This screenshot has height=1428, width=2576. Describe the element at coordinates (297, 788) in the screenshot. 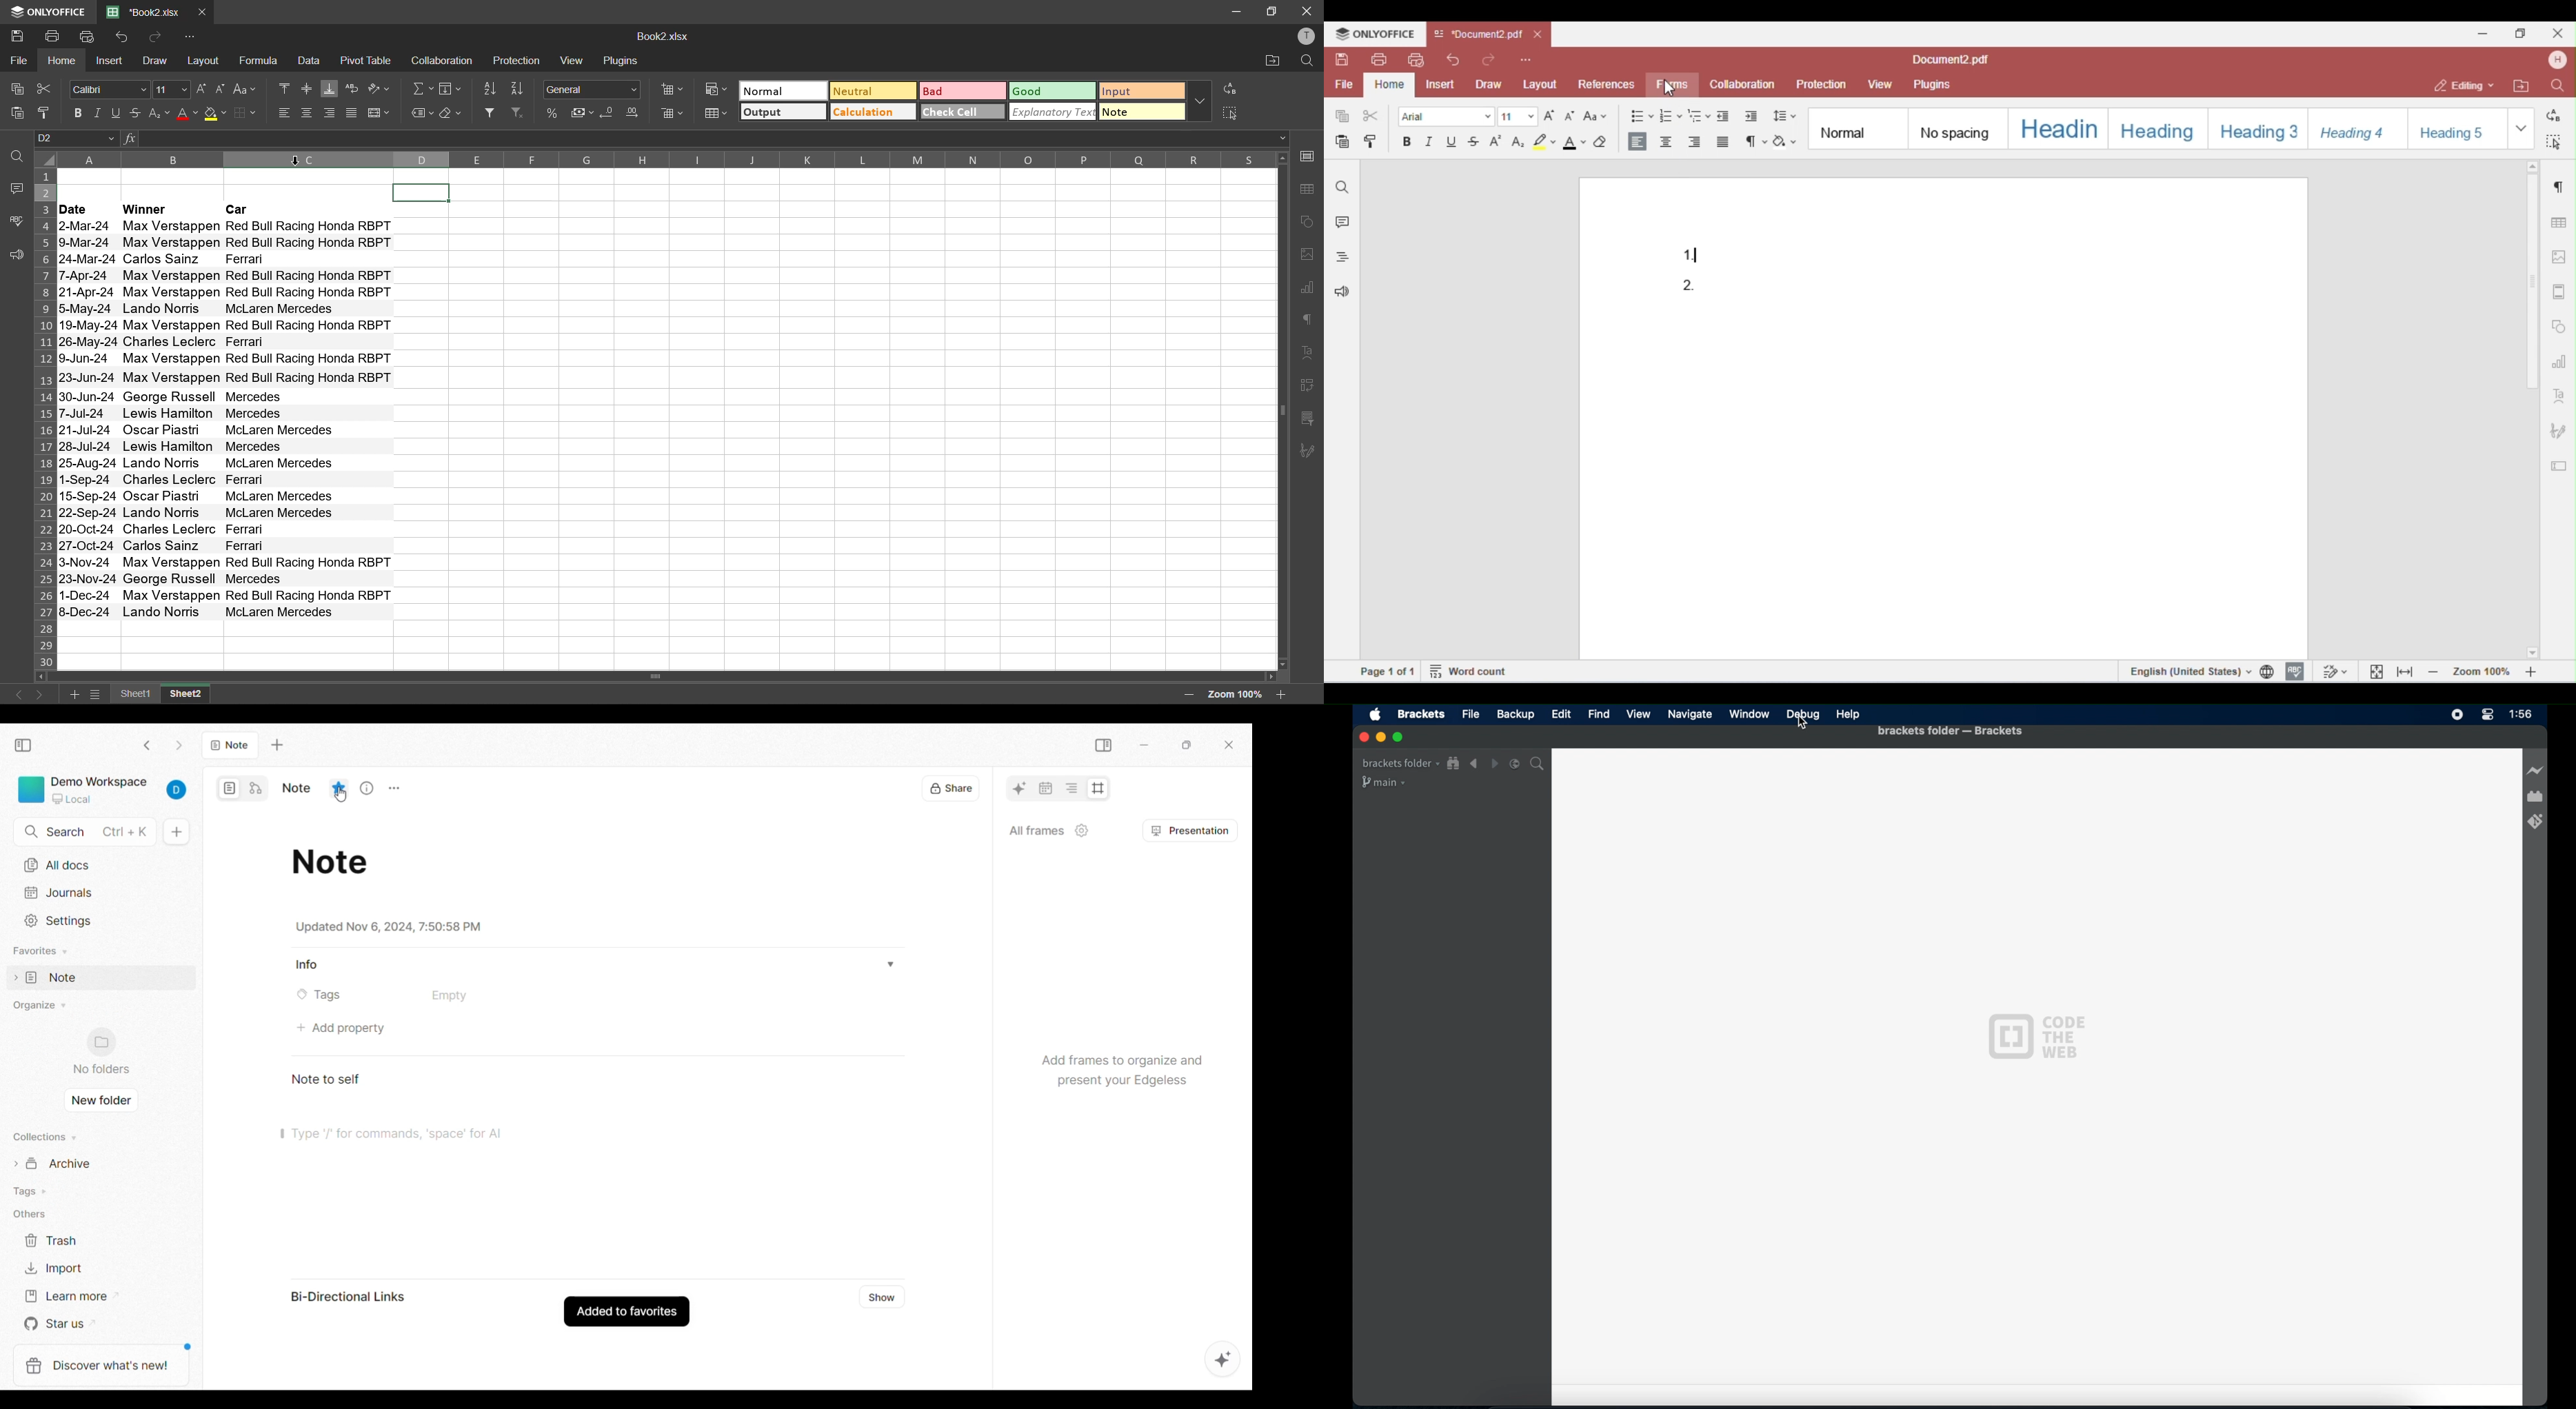

I see `Name of current note` at that location.